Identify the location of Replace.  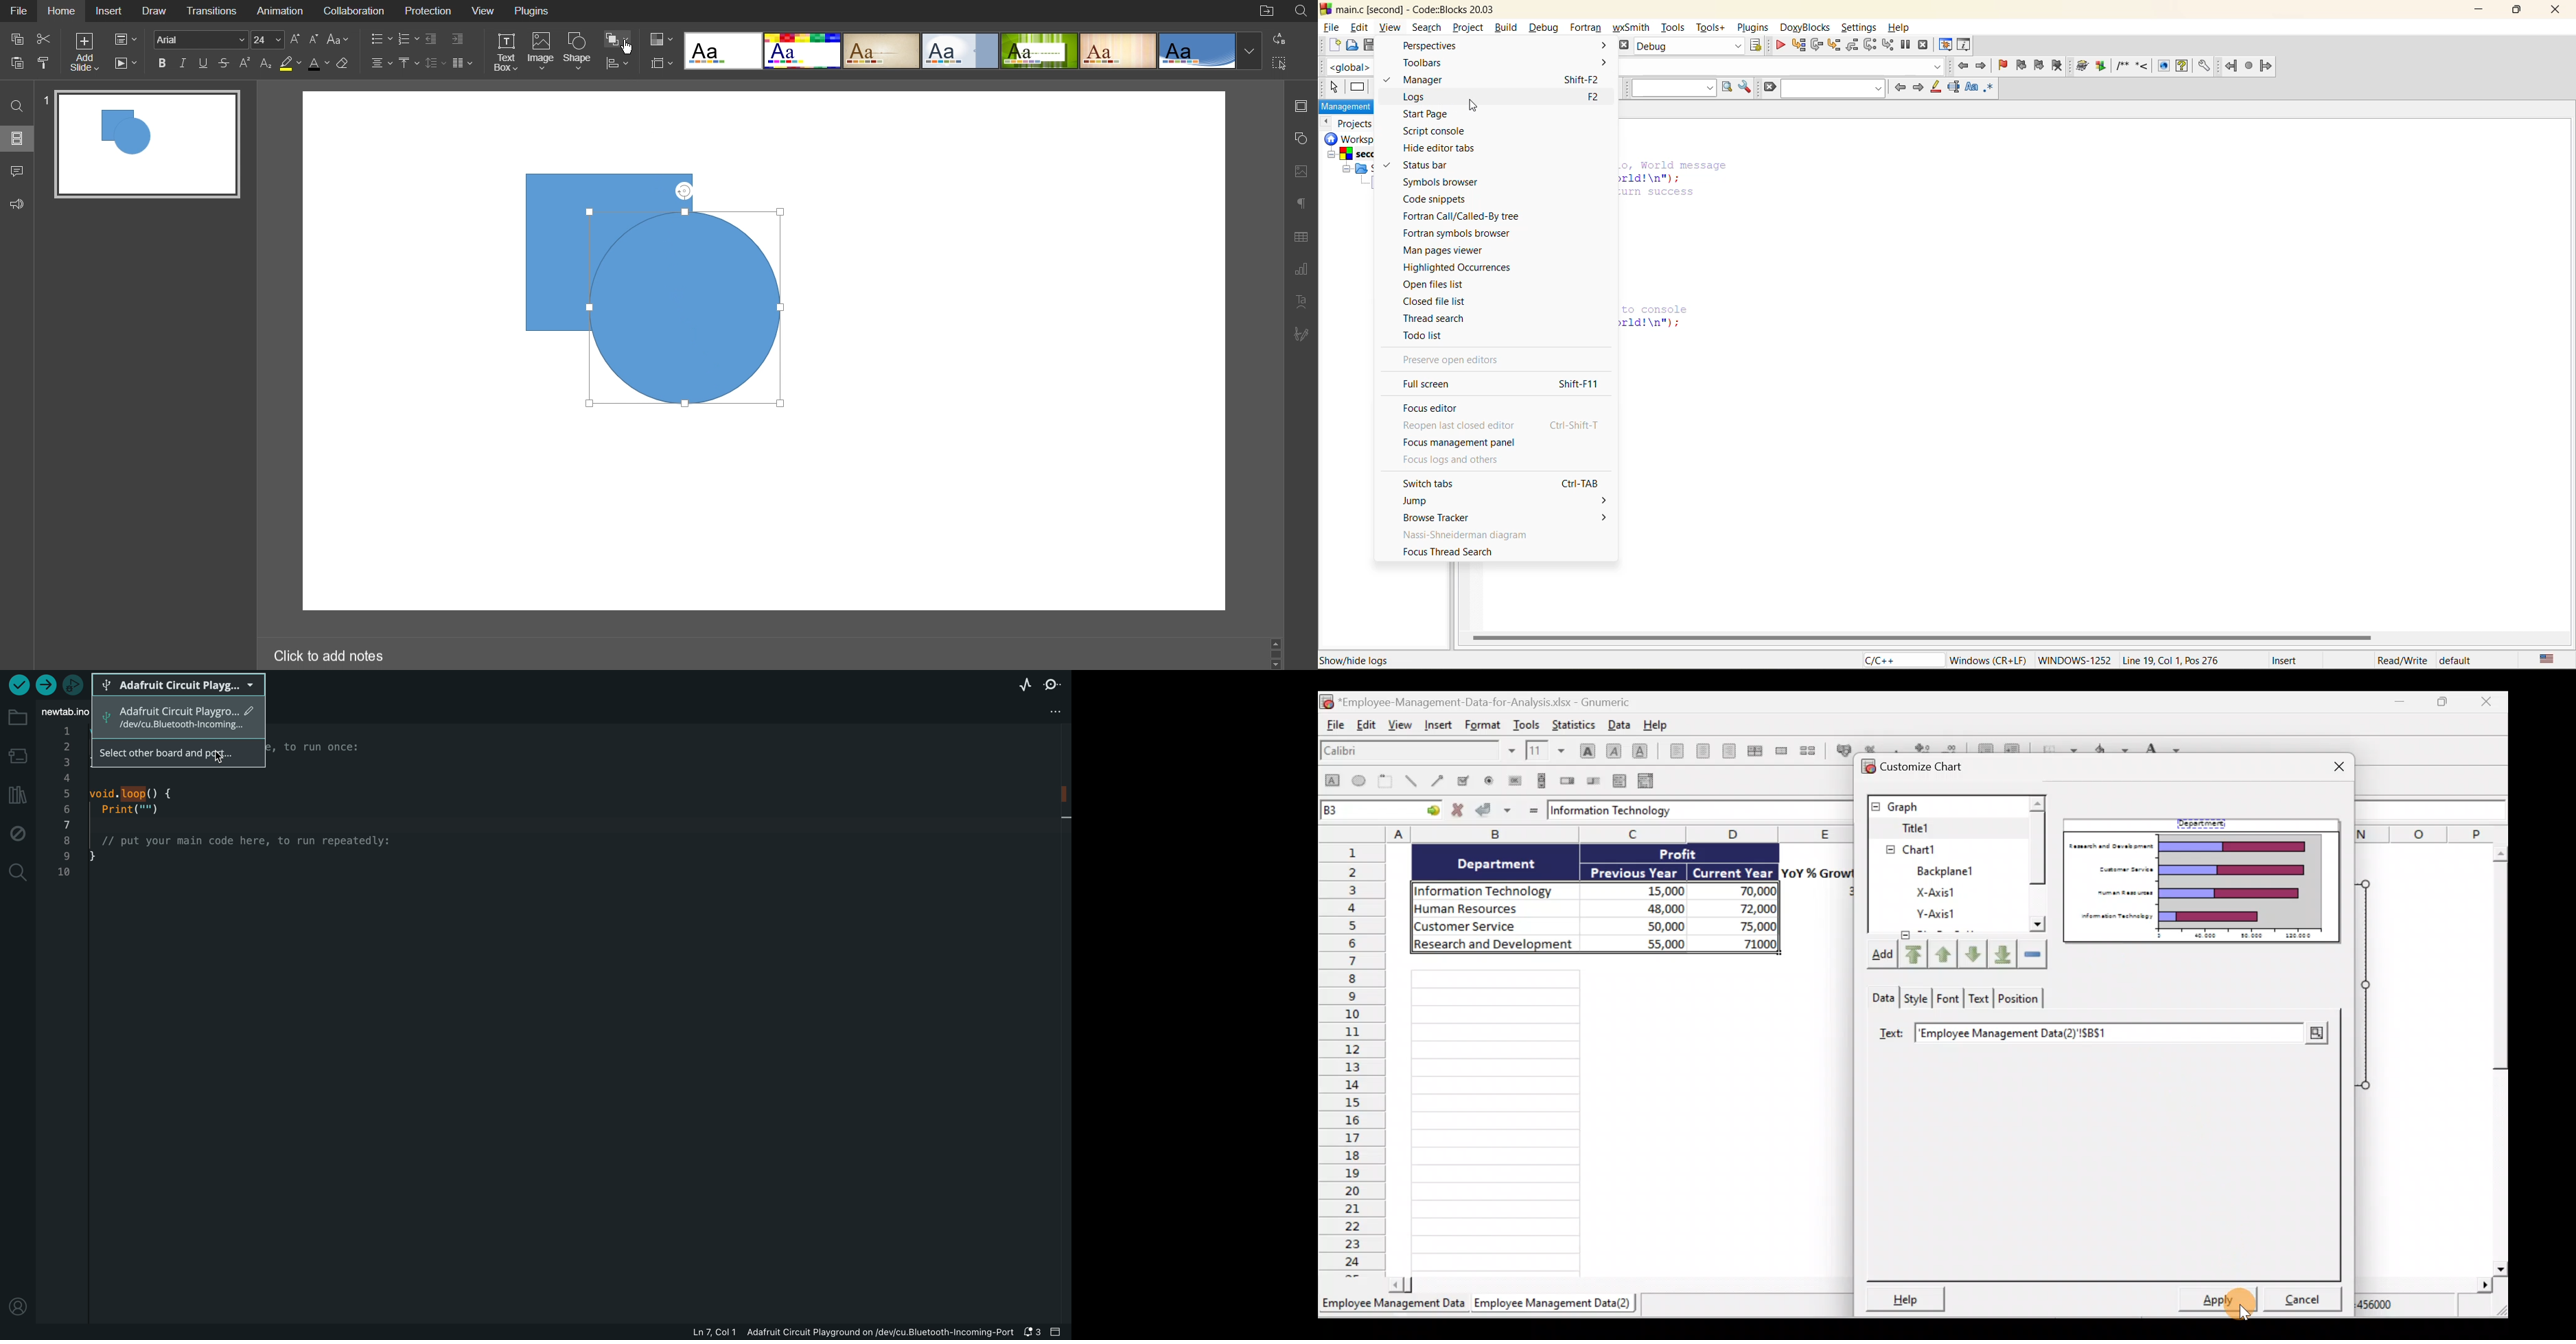
(1278, 38).